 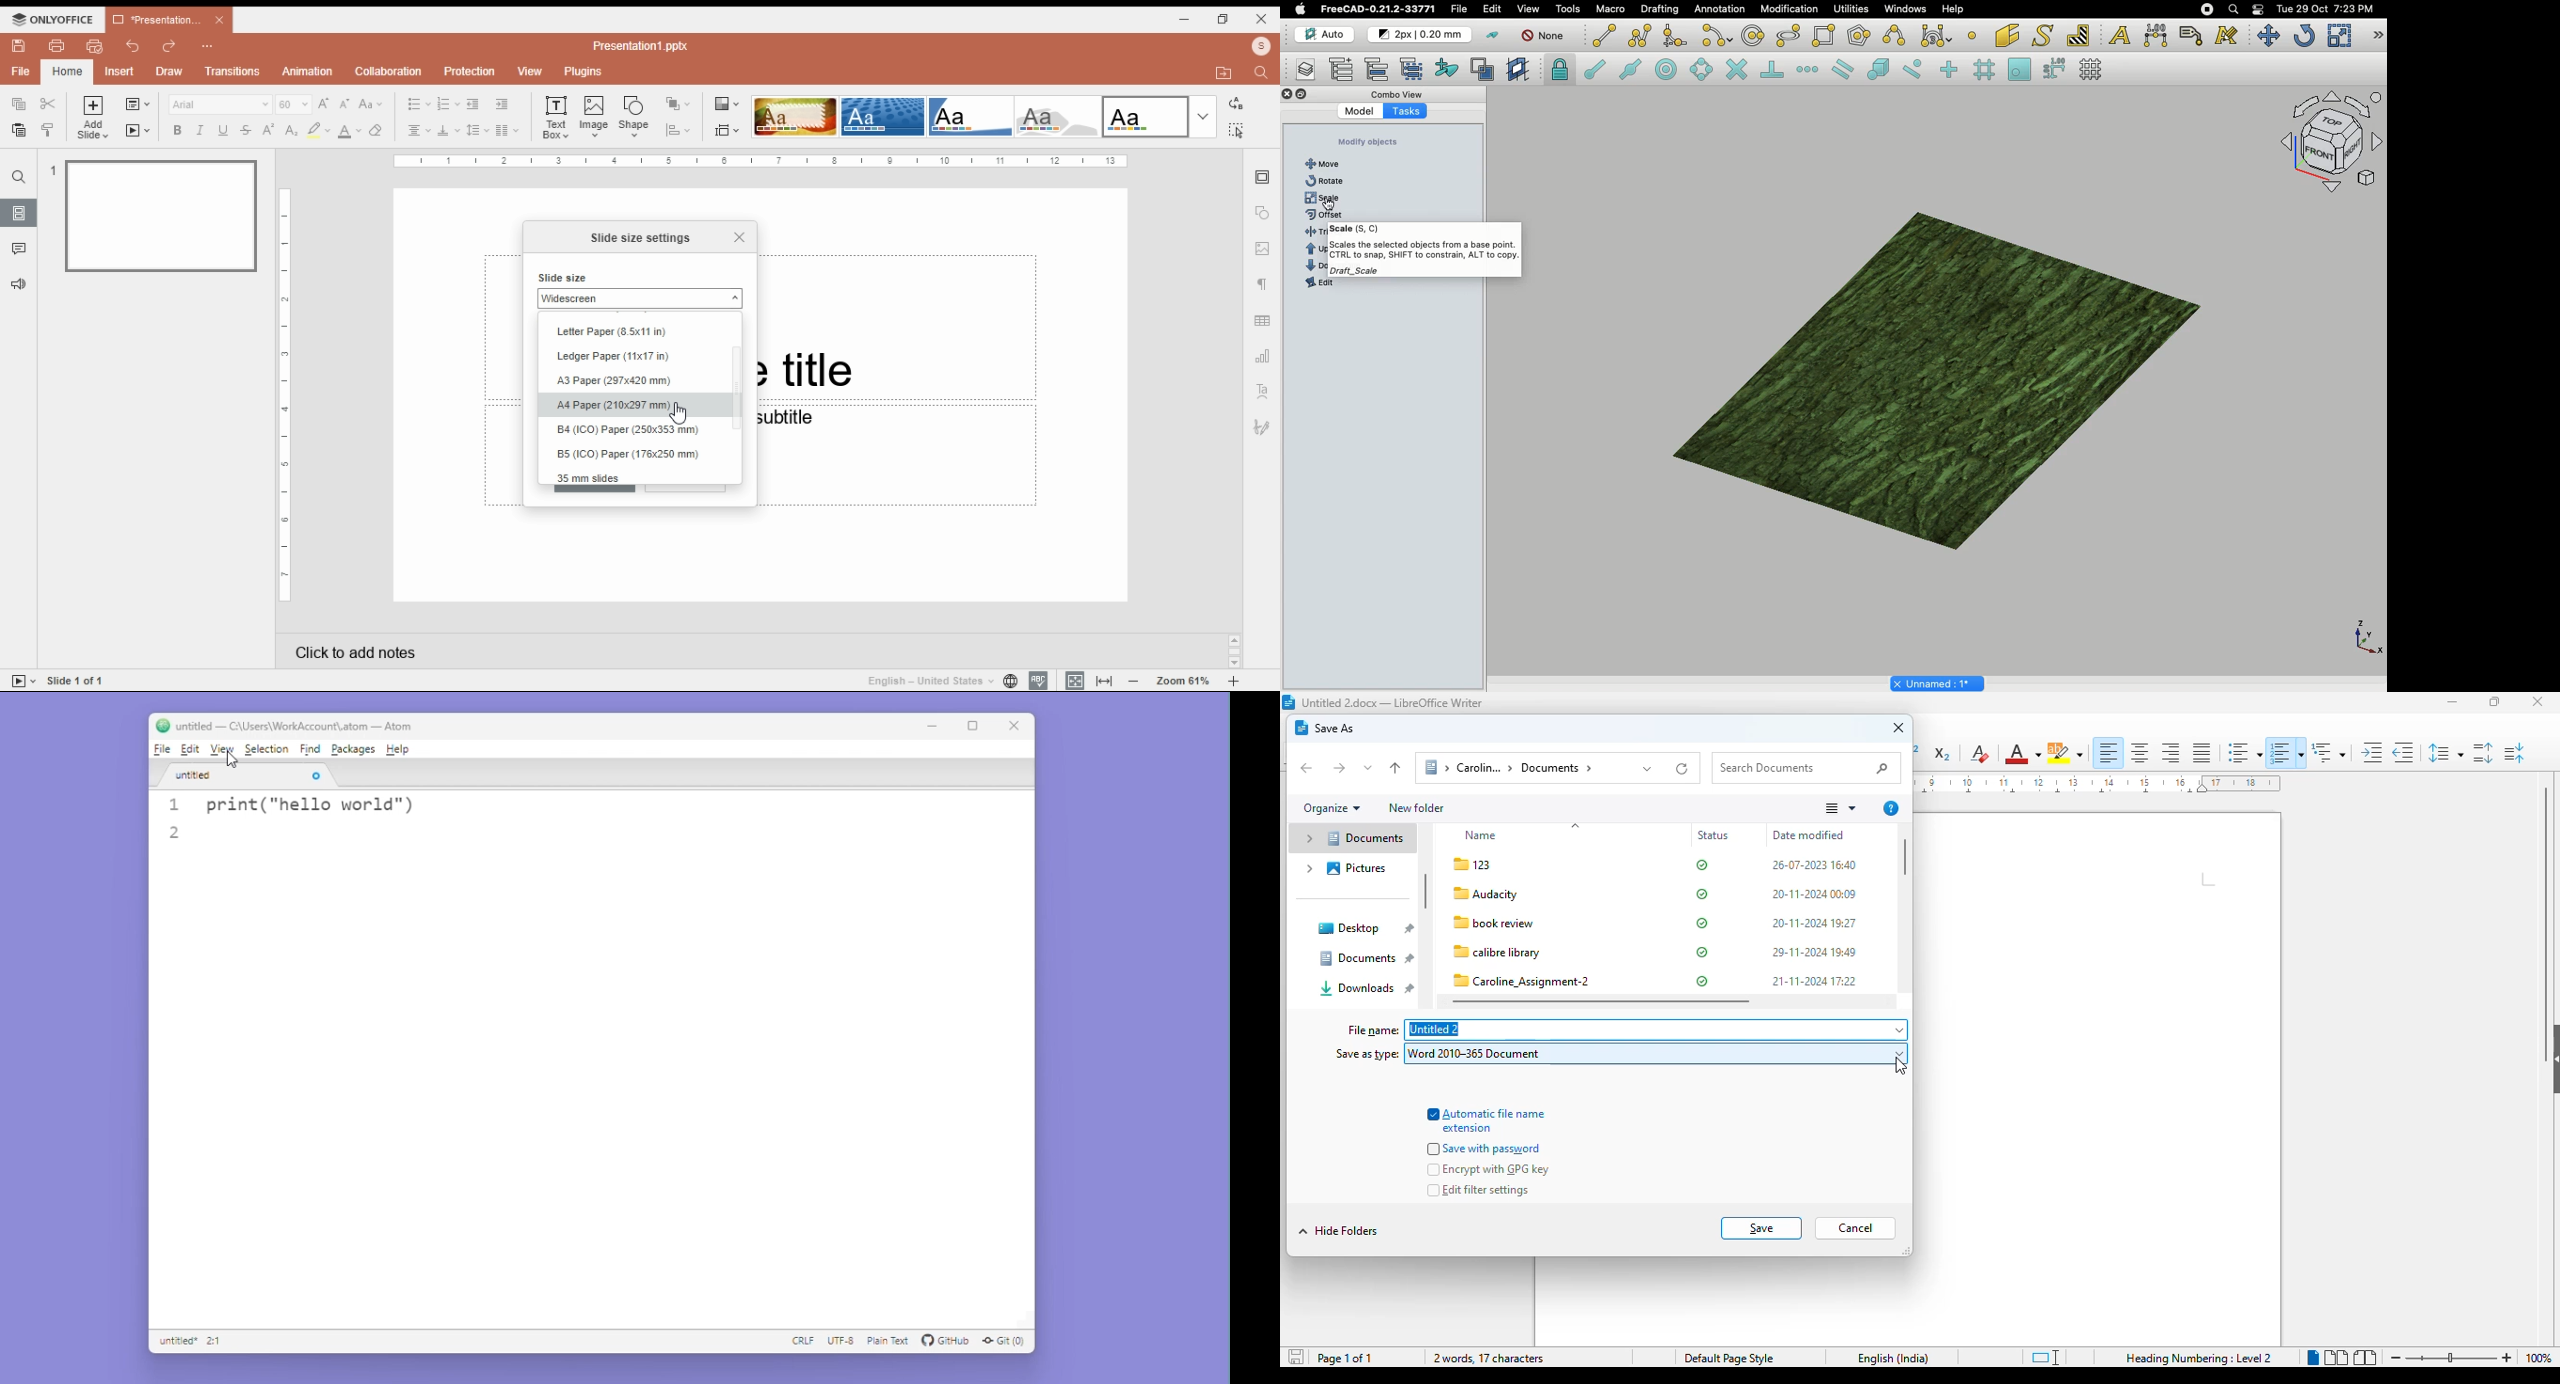 What do you see at coordinates (2140, 753) in the screenshot?
I see `align center` at bounding box center [2140, 753].